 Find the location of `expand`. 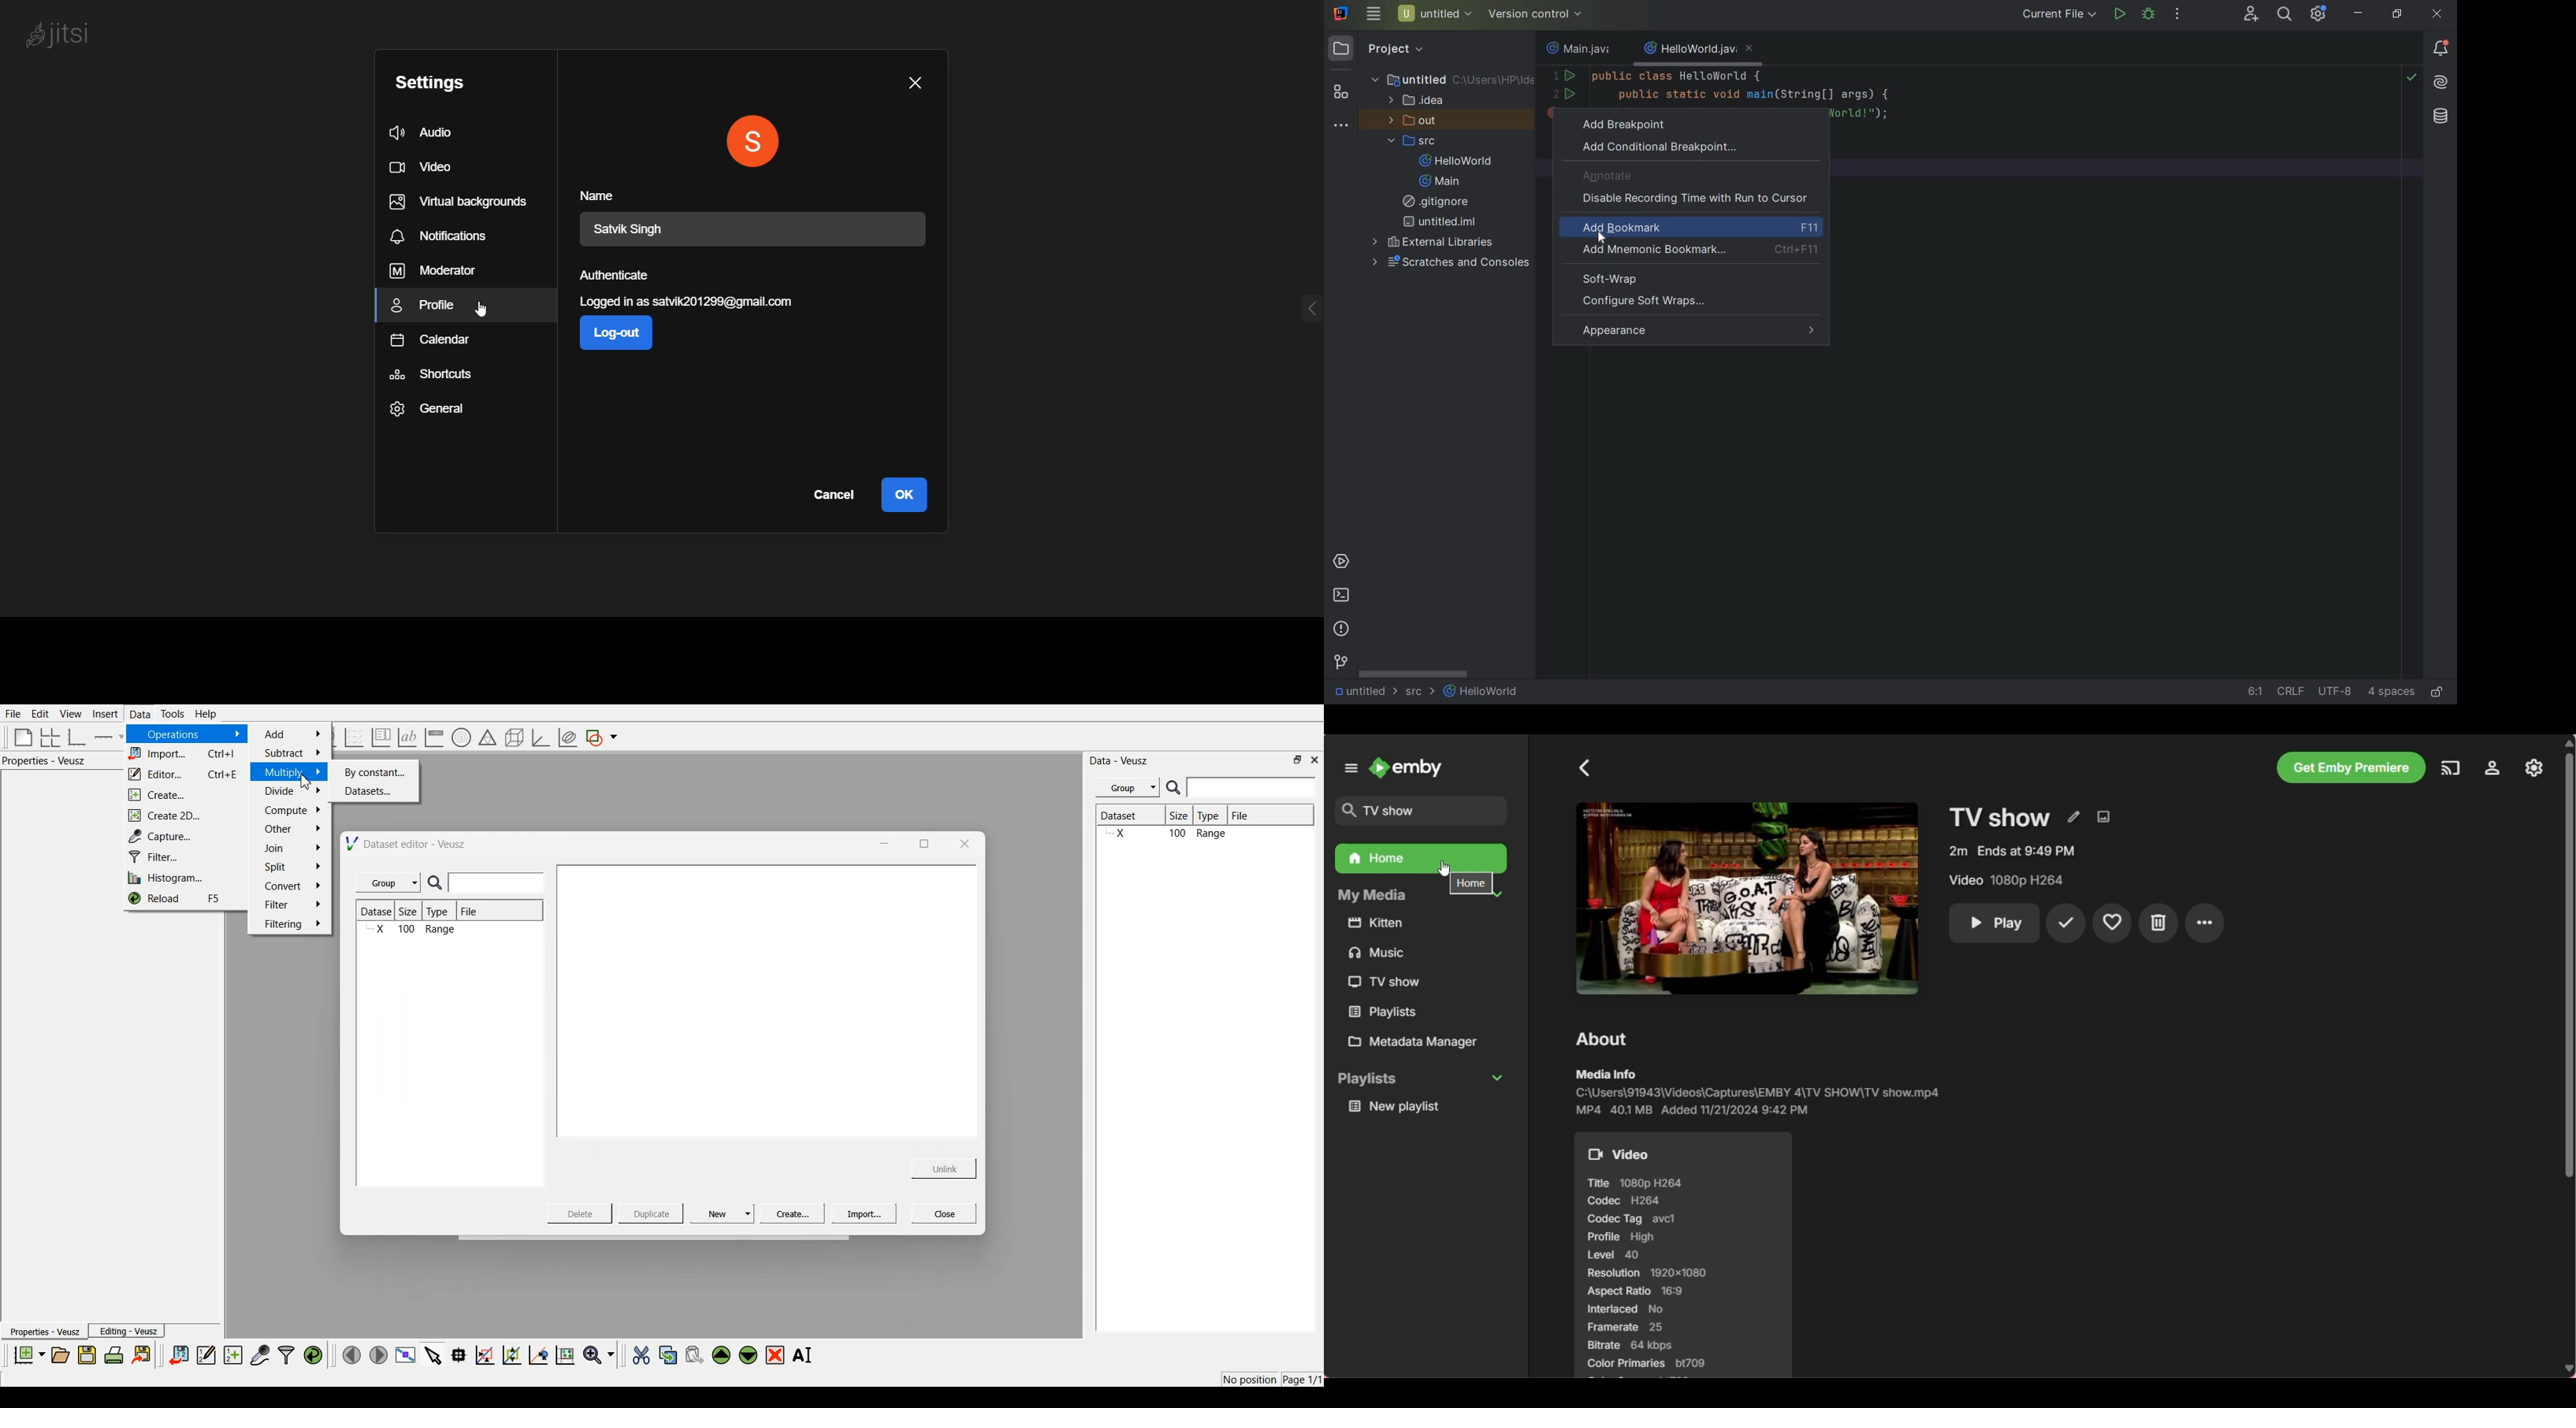

expand is located at coordinates (1305, 304).